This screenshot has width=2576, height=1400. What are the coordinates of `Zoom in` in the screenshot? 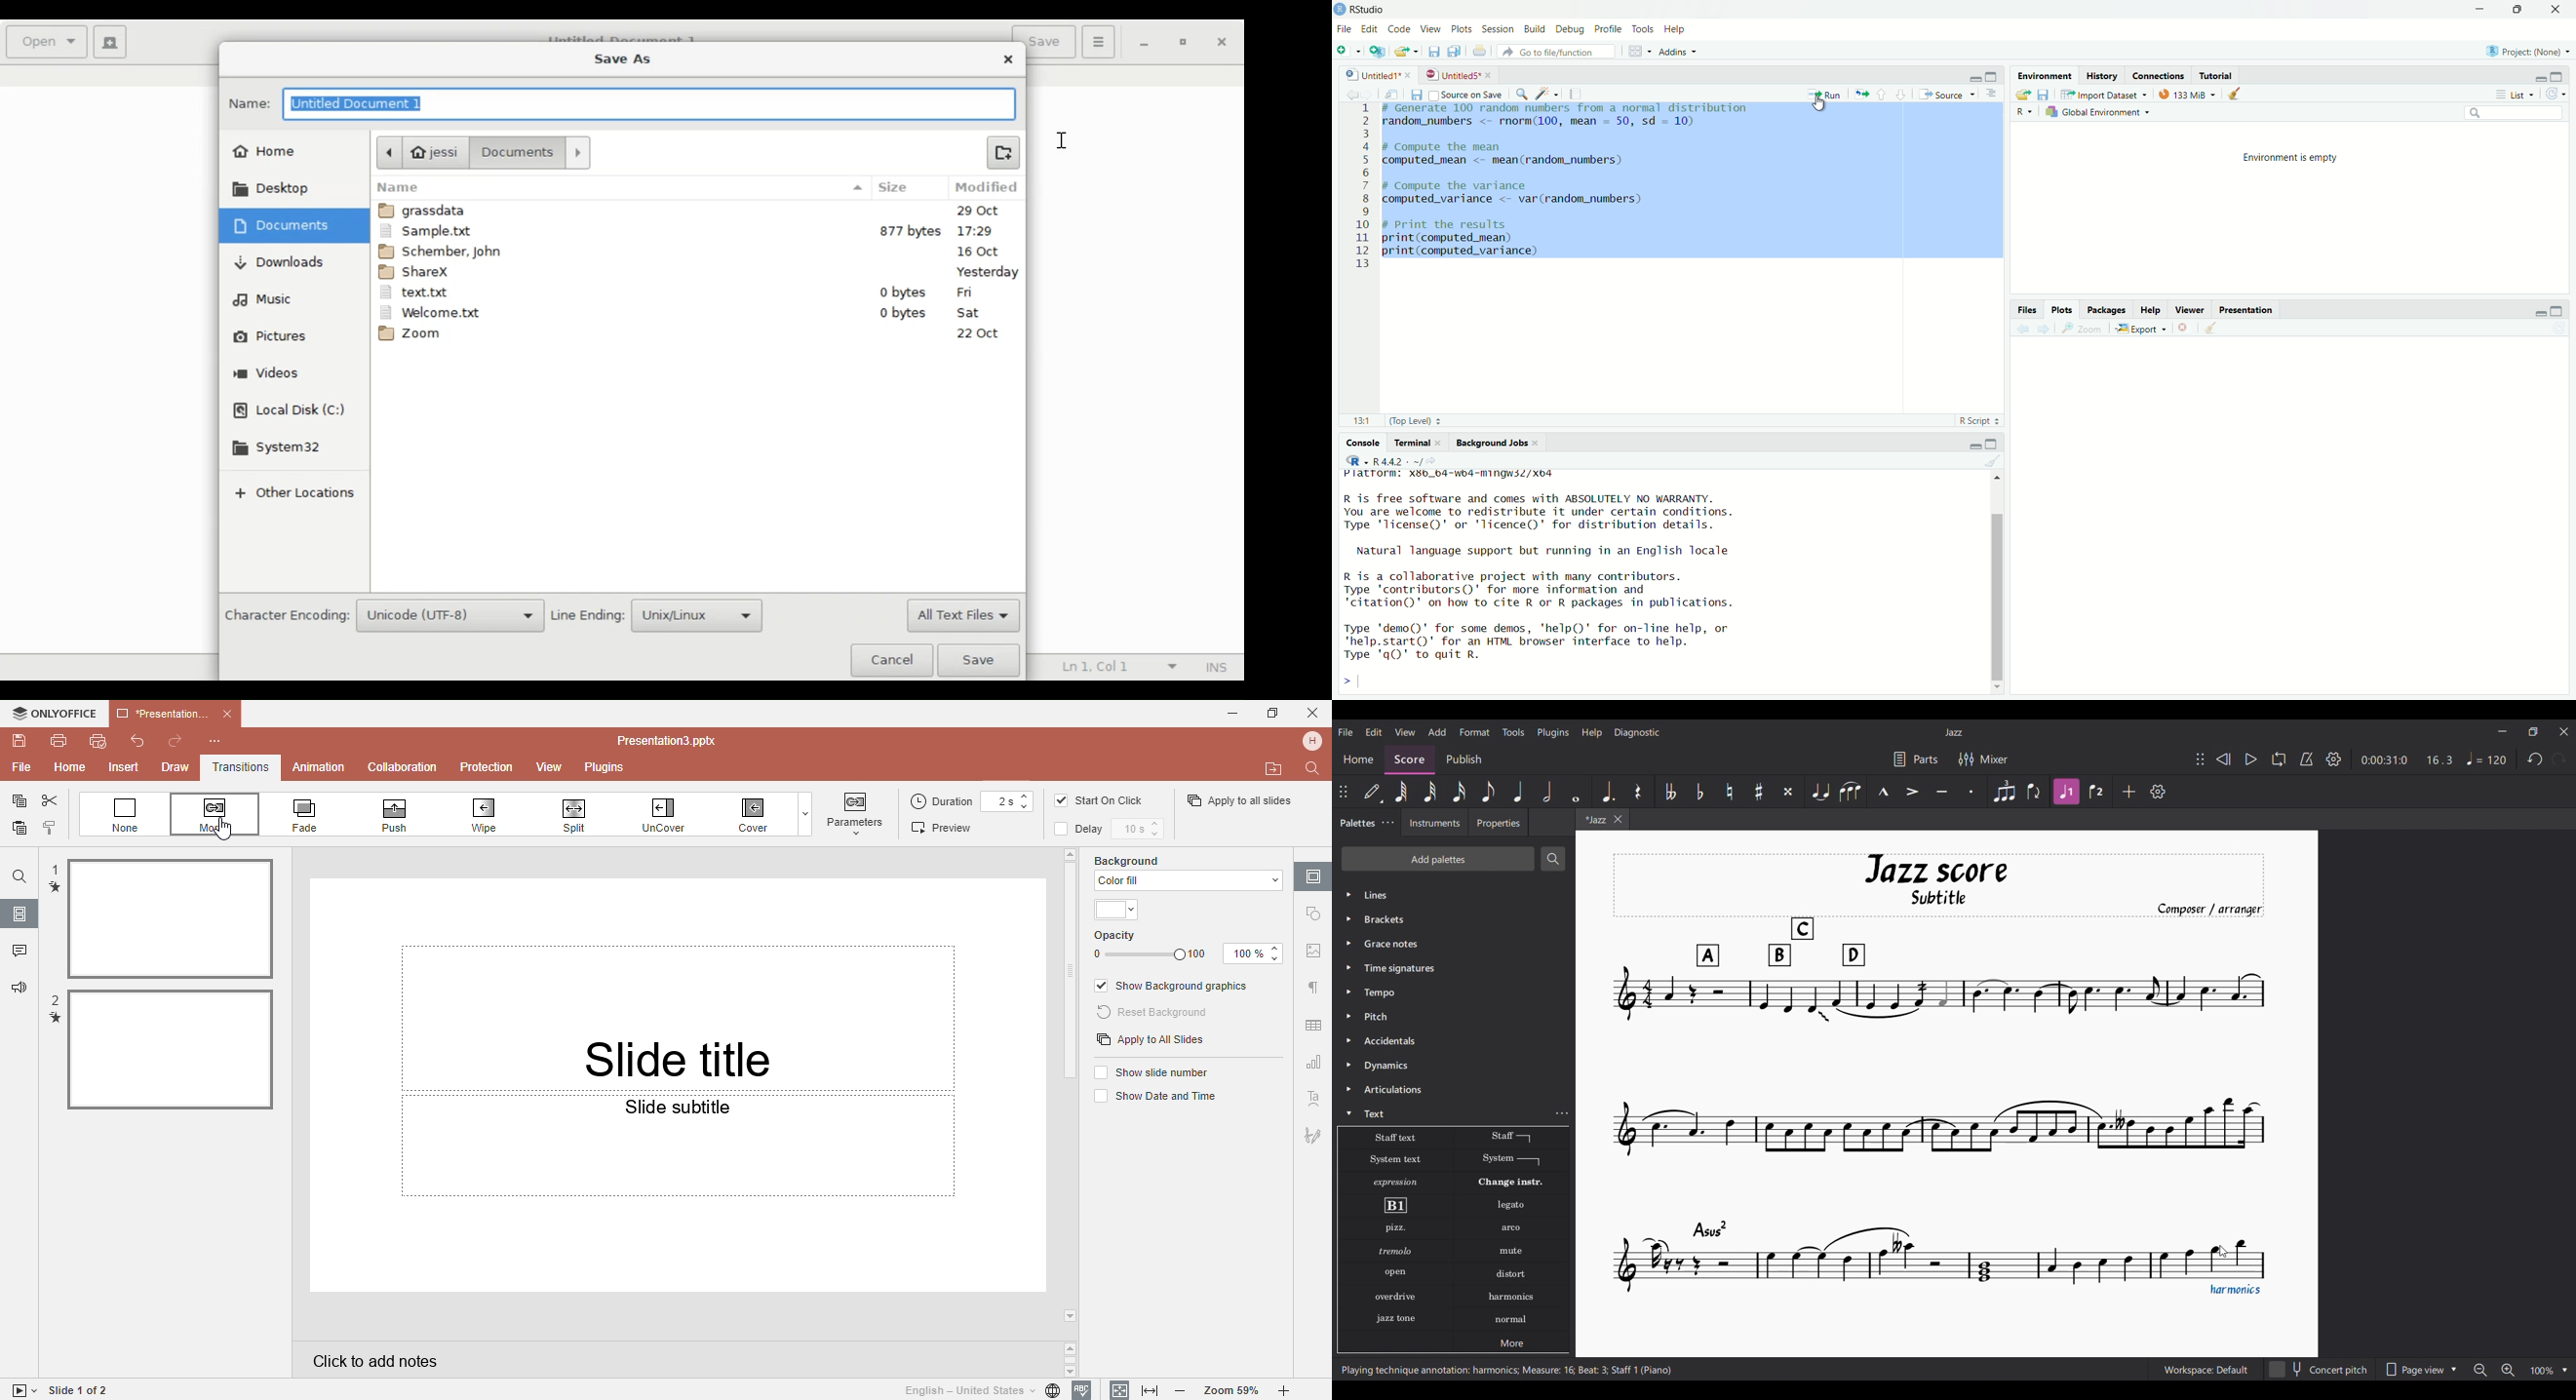 It's located at (1288, 1391).